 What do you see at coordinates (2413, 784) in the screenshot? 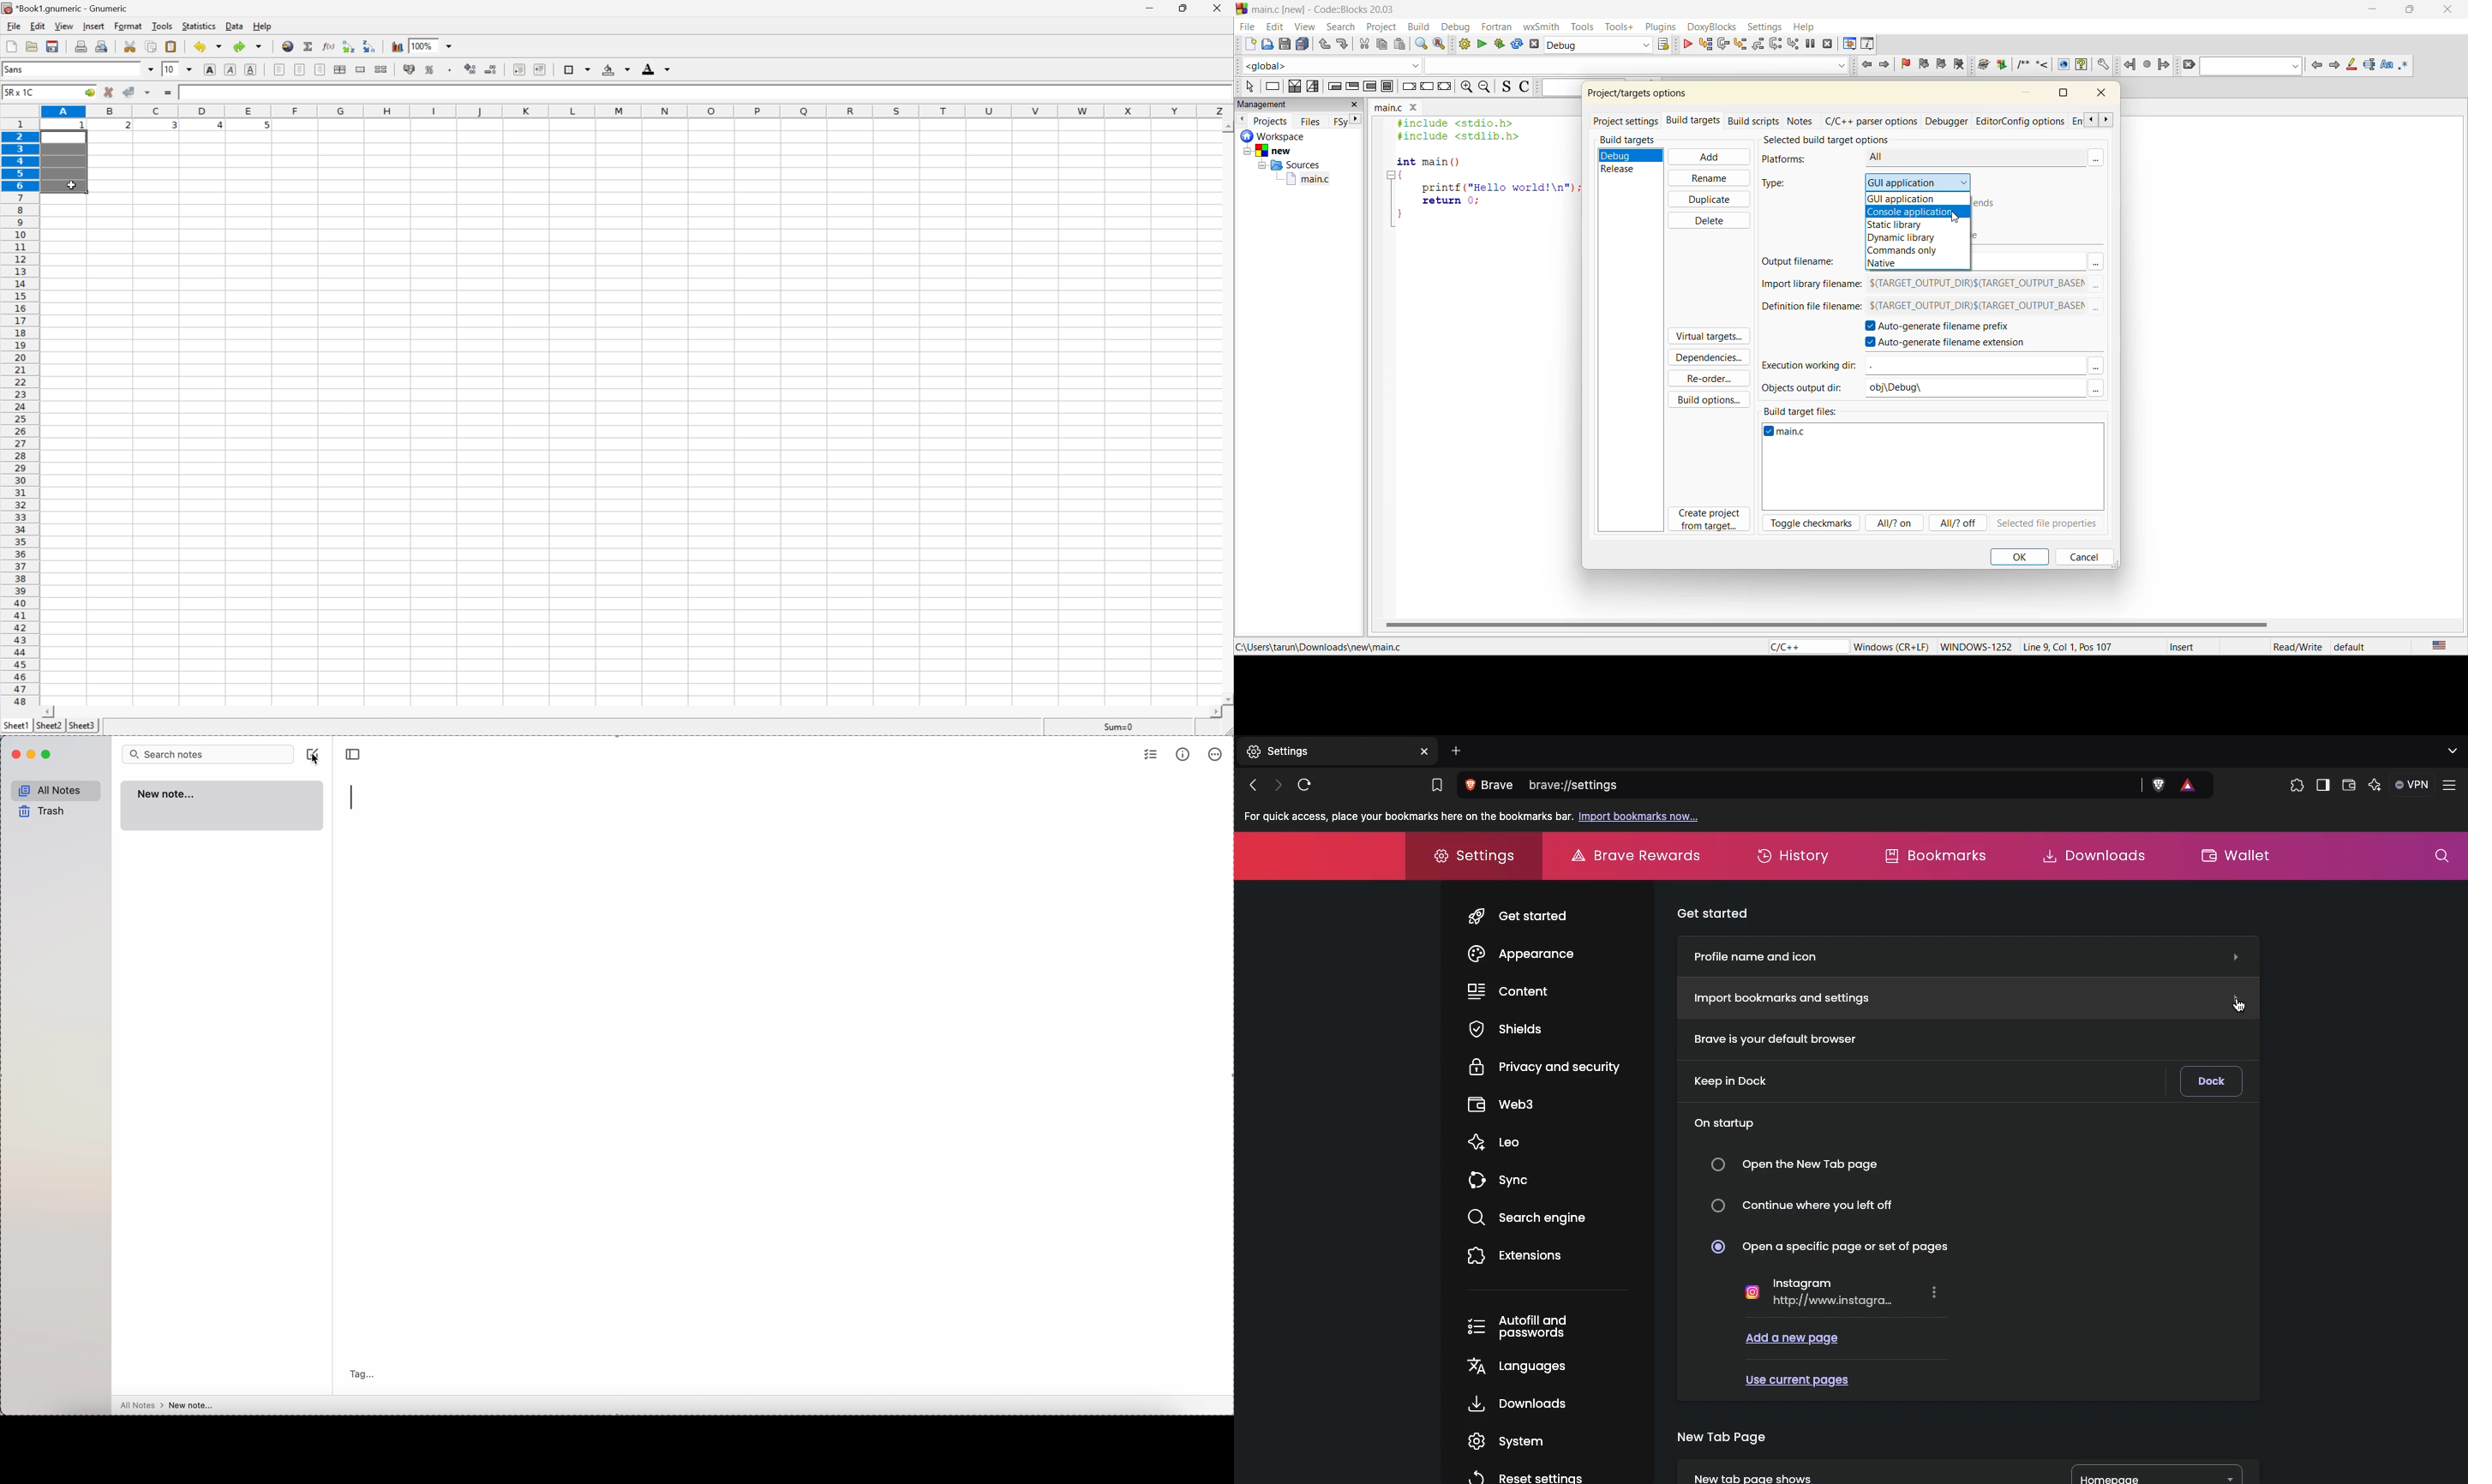
I see `VPN` at bounding box center [2413, 784].